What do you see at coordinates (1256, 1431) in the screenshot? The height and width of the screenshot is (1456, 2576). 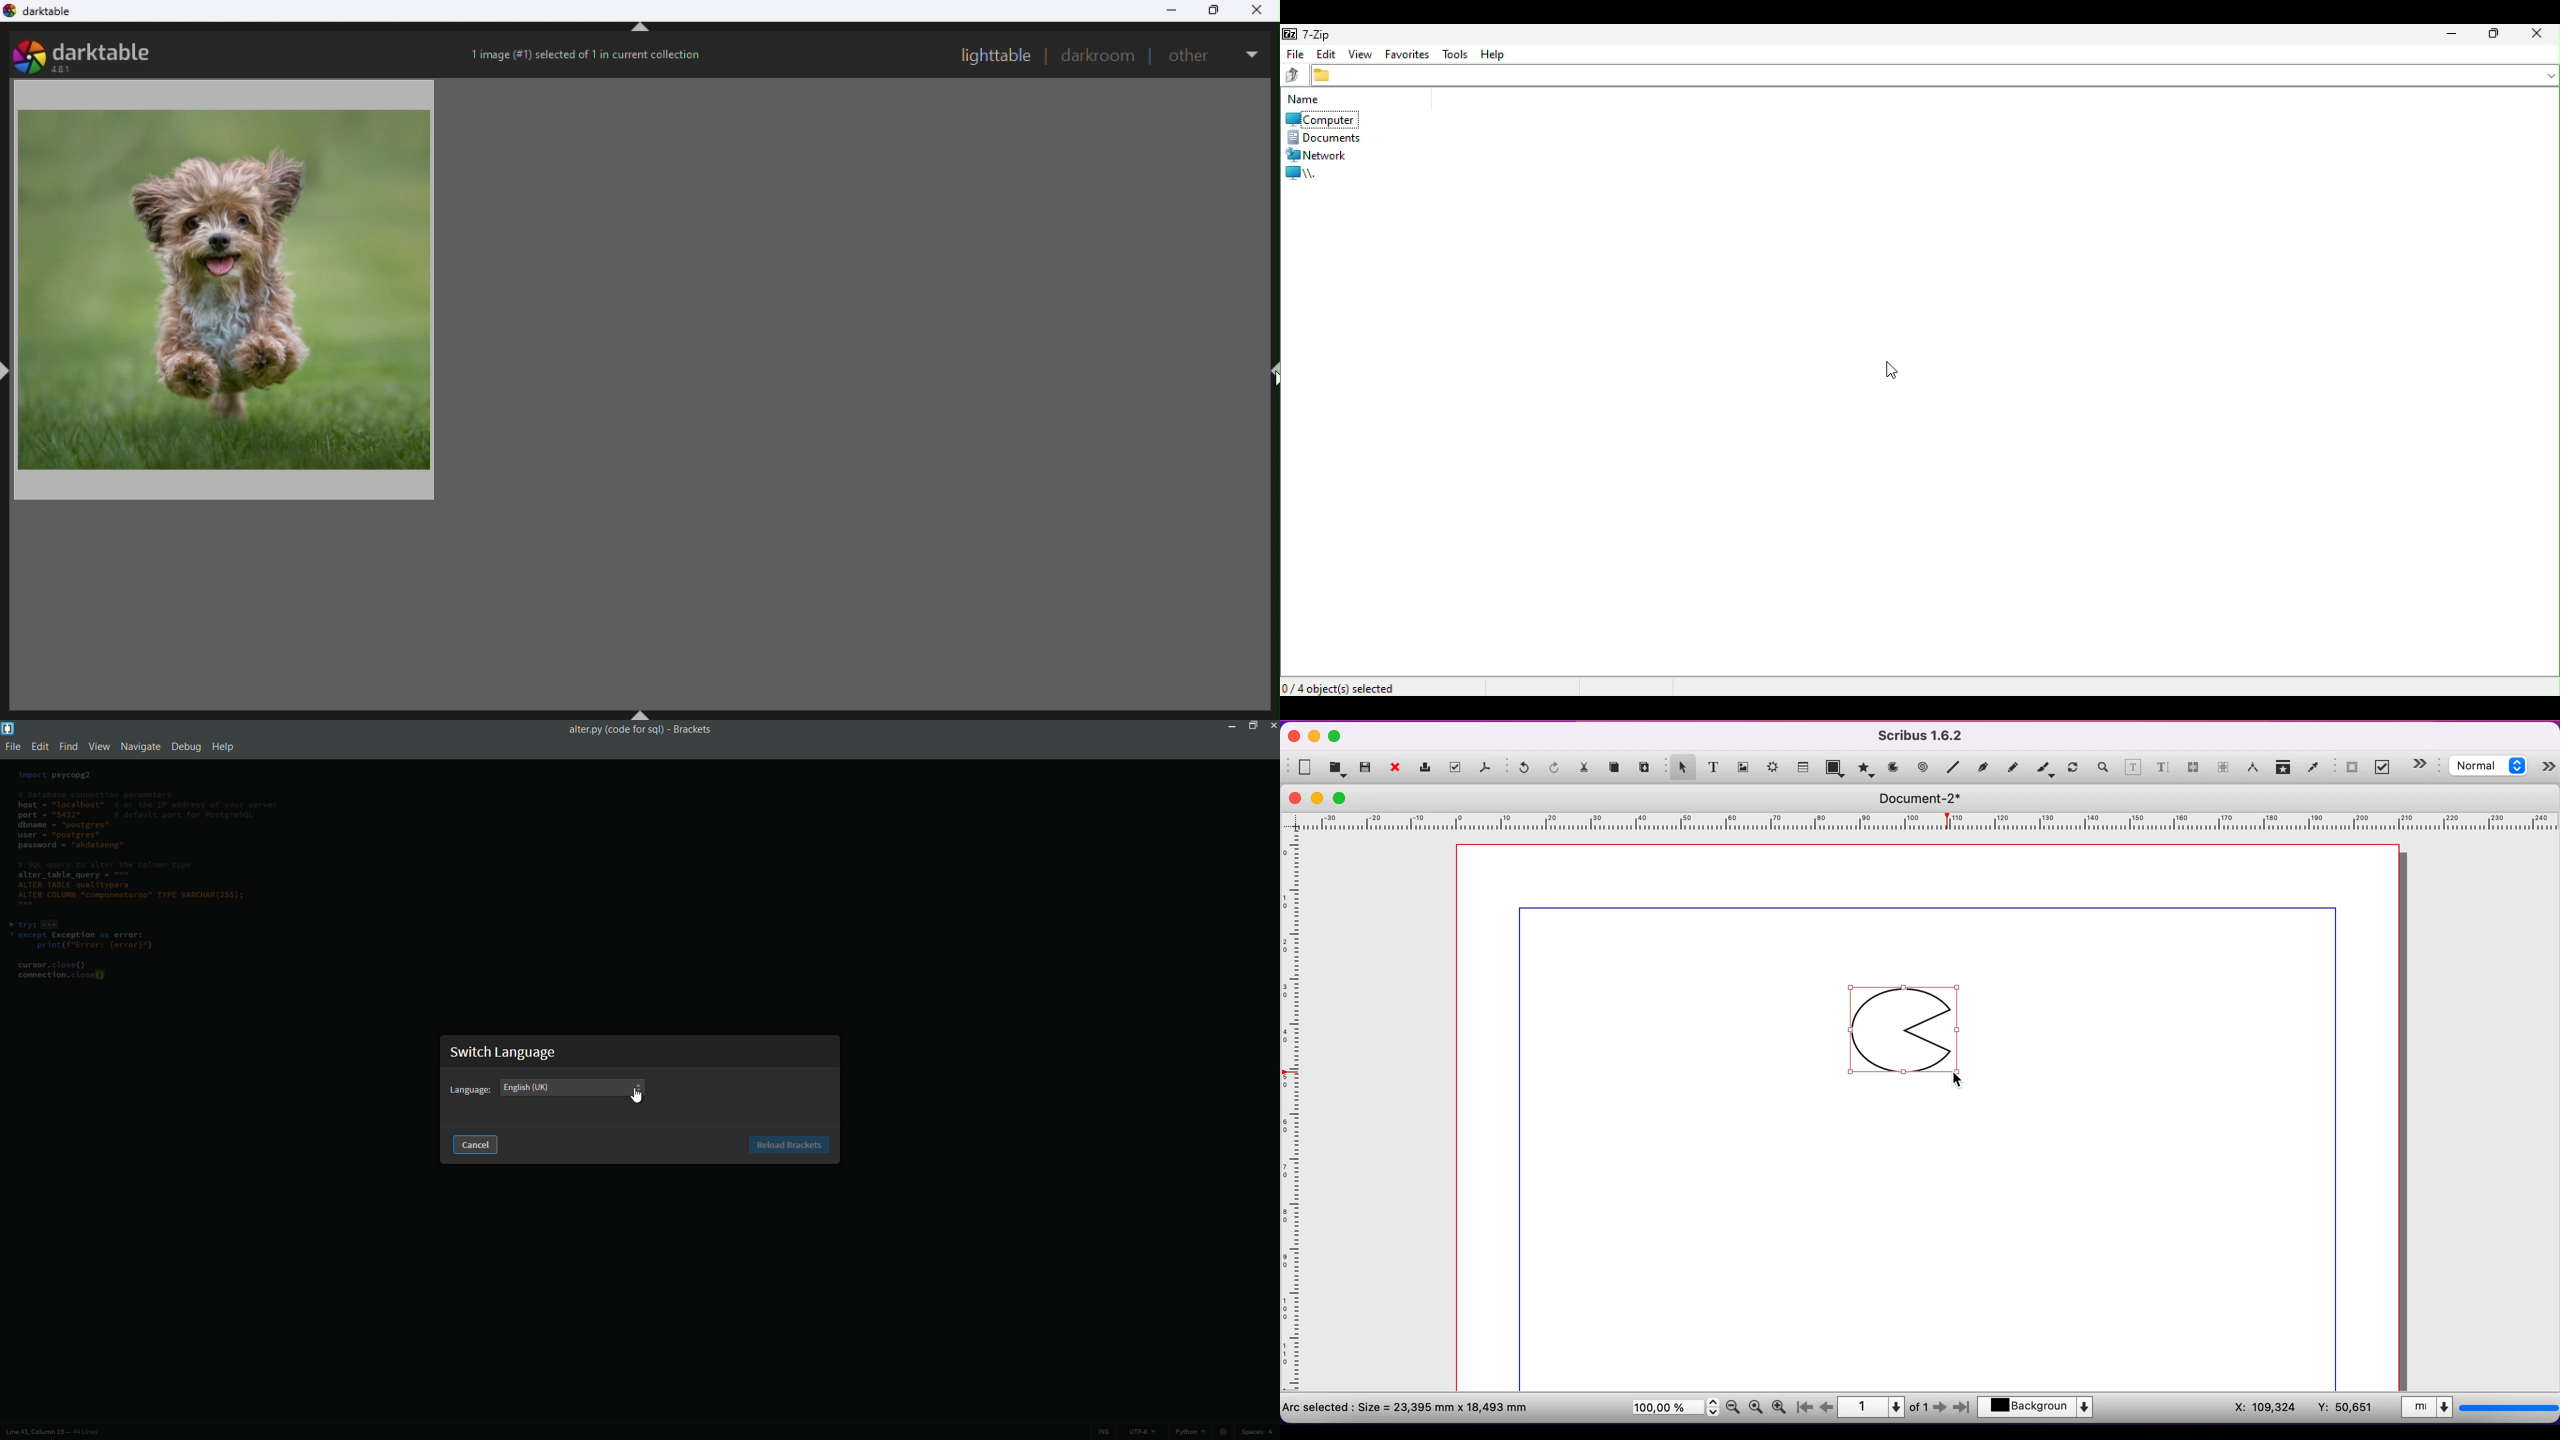 I see `space` at bounding box center [1256, 1431].